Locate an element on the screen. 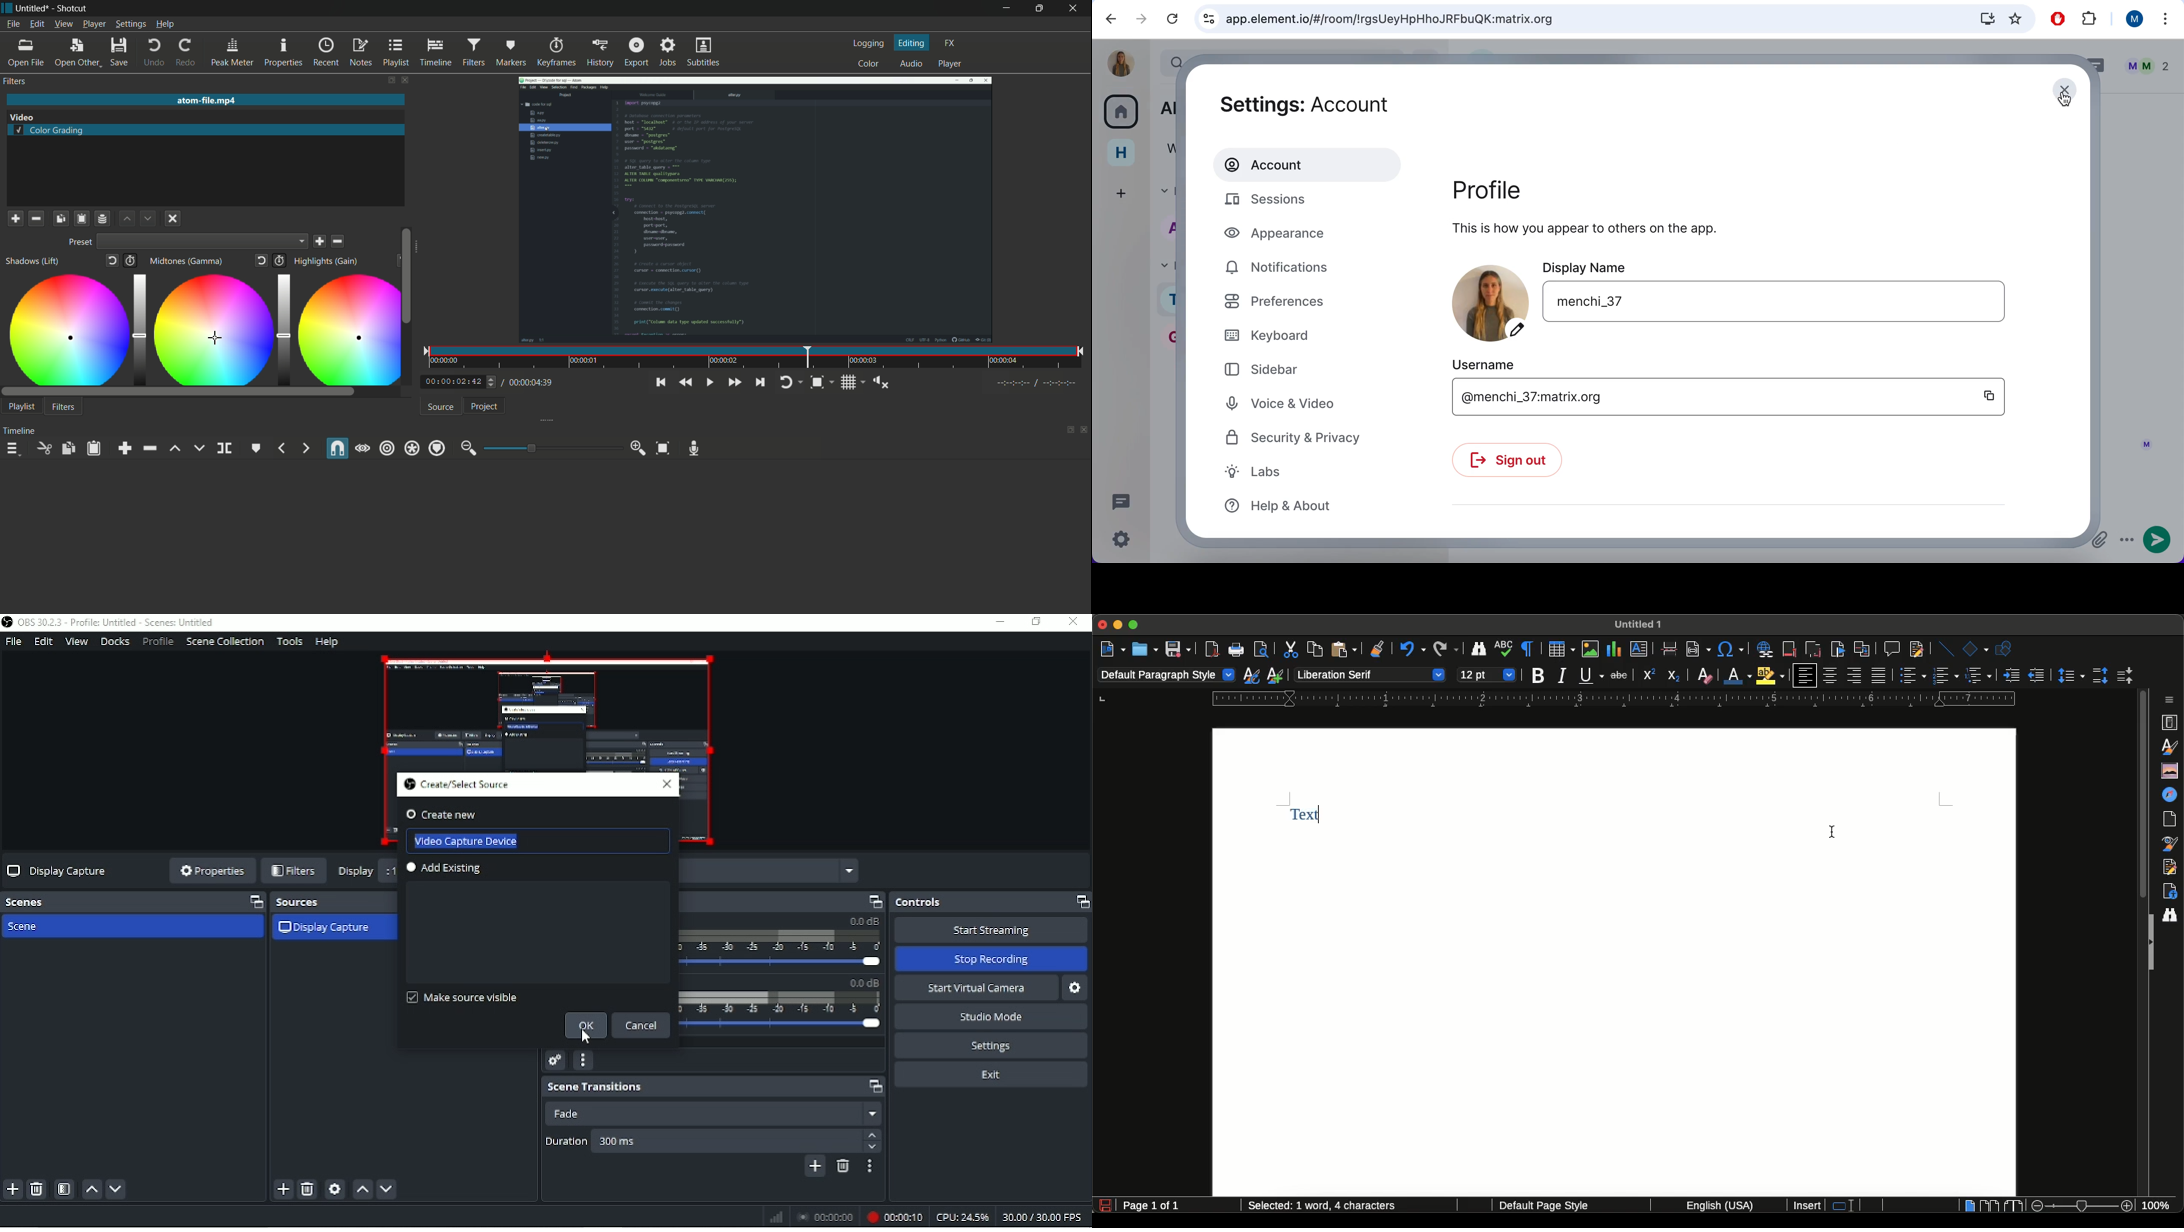  Insert footnote is located at coordinates (1790, 650).